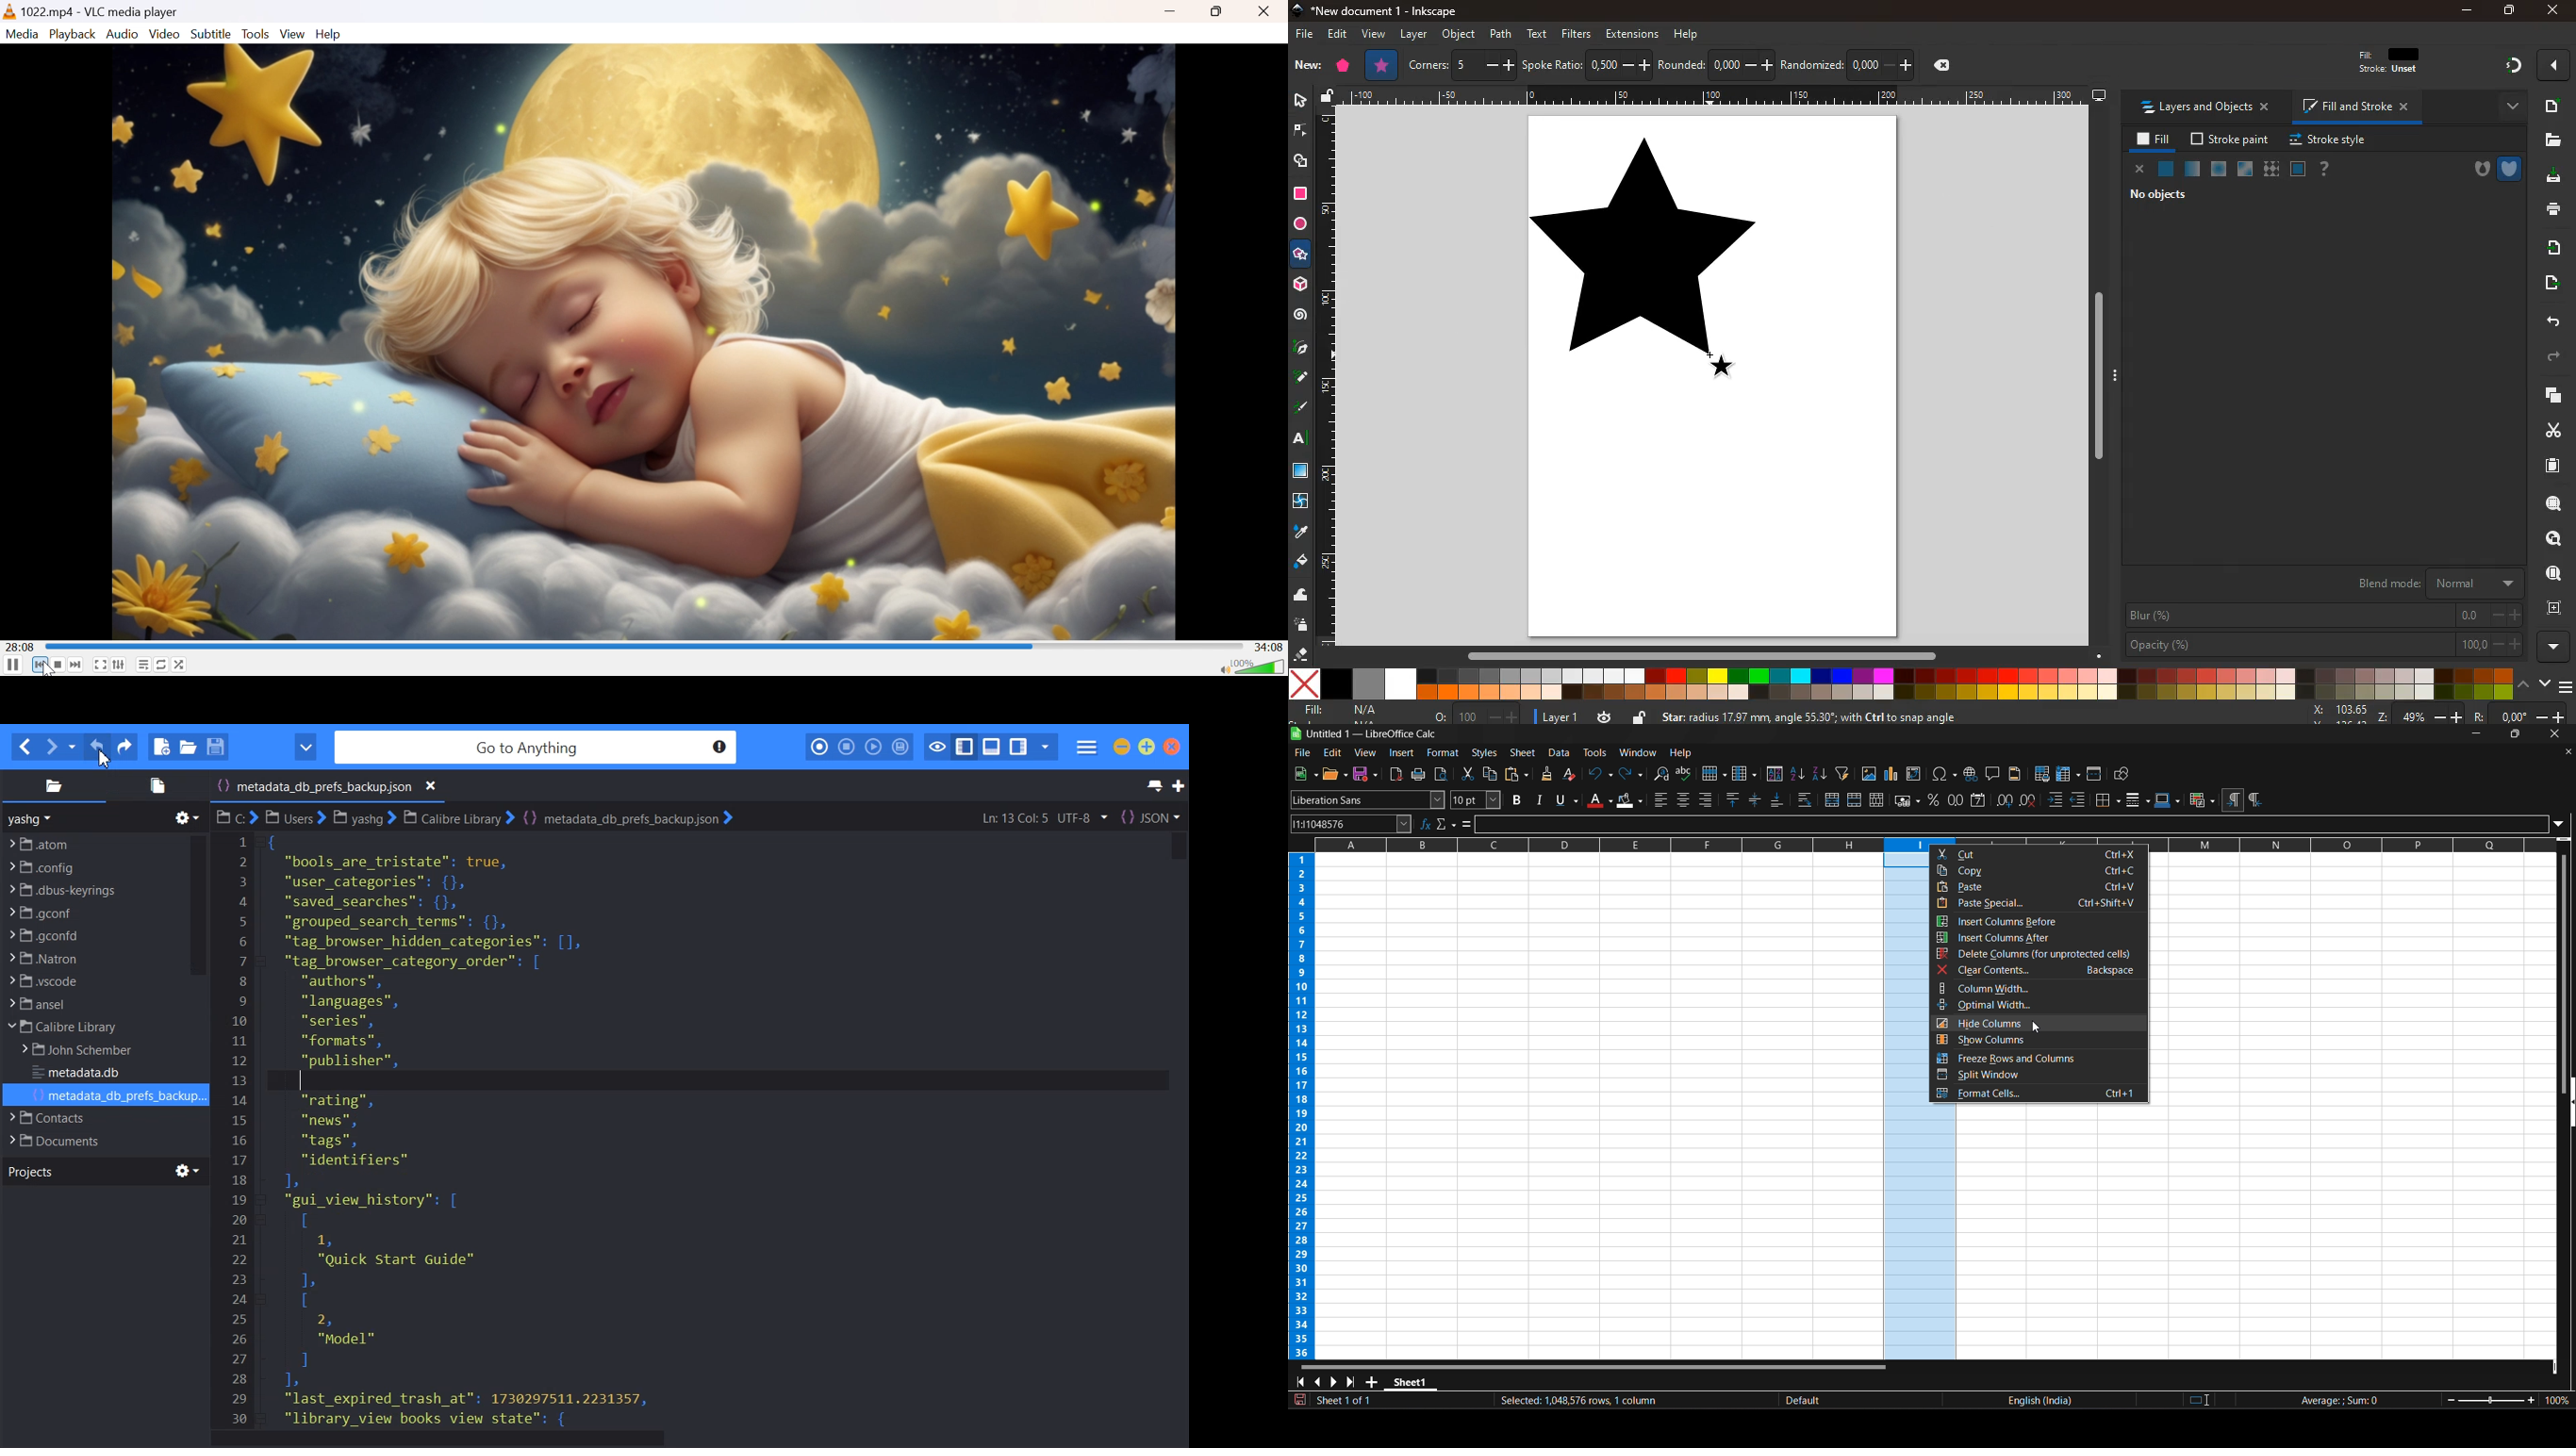 The image size is (2576, 1456). What do you see at coordinates (2567, 686) in the screenshot?
I see `menu` at bounding box center [2567, 686].